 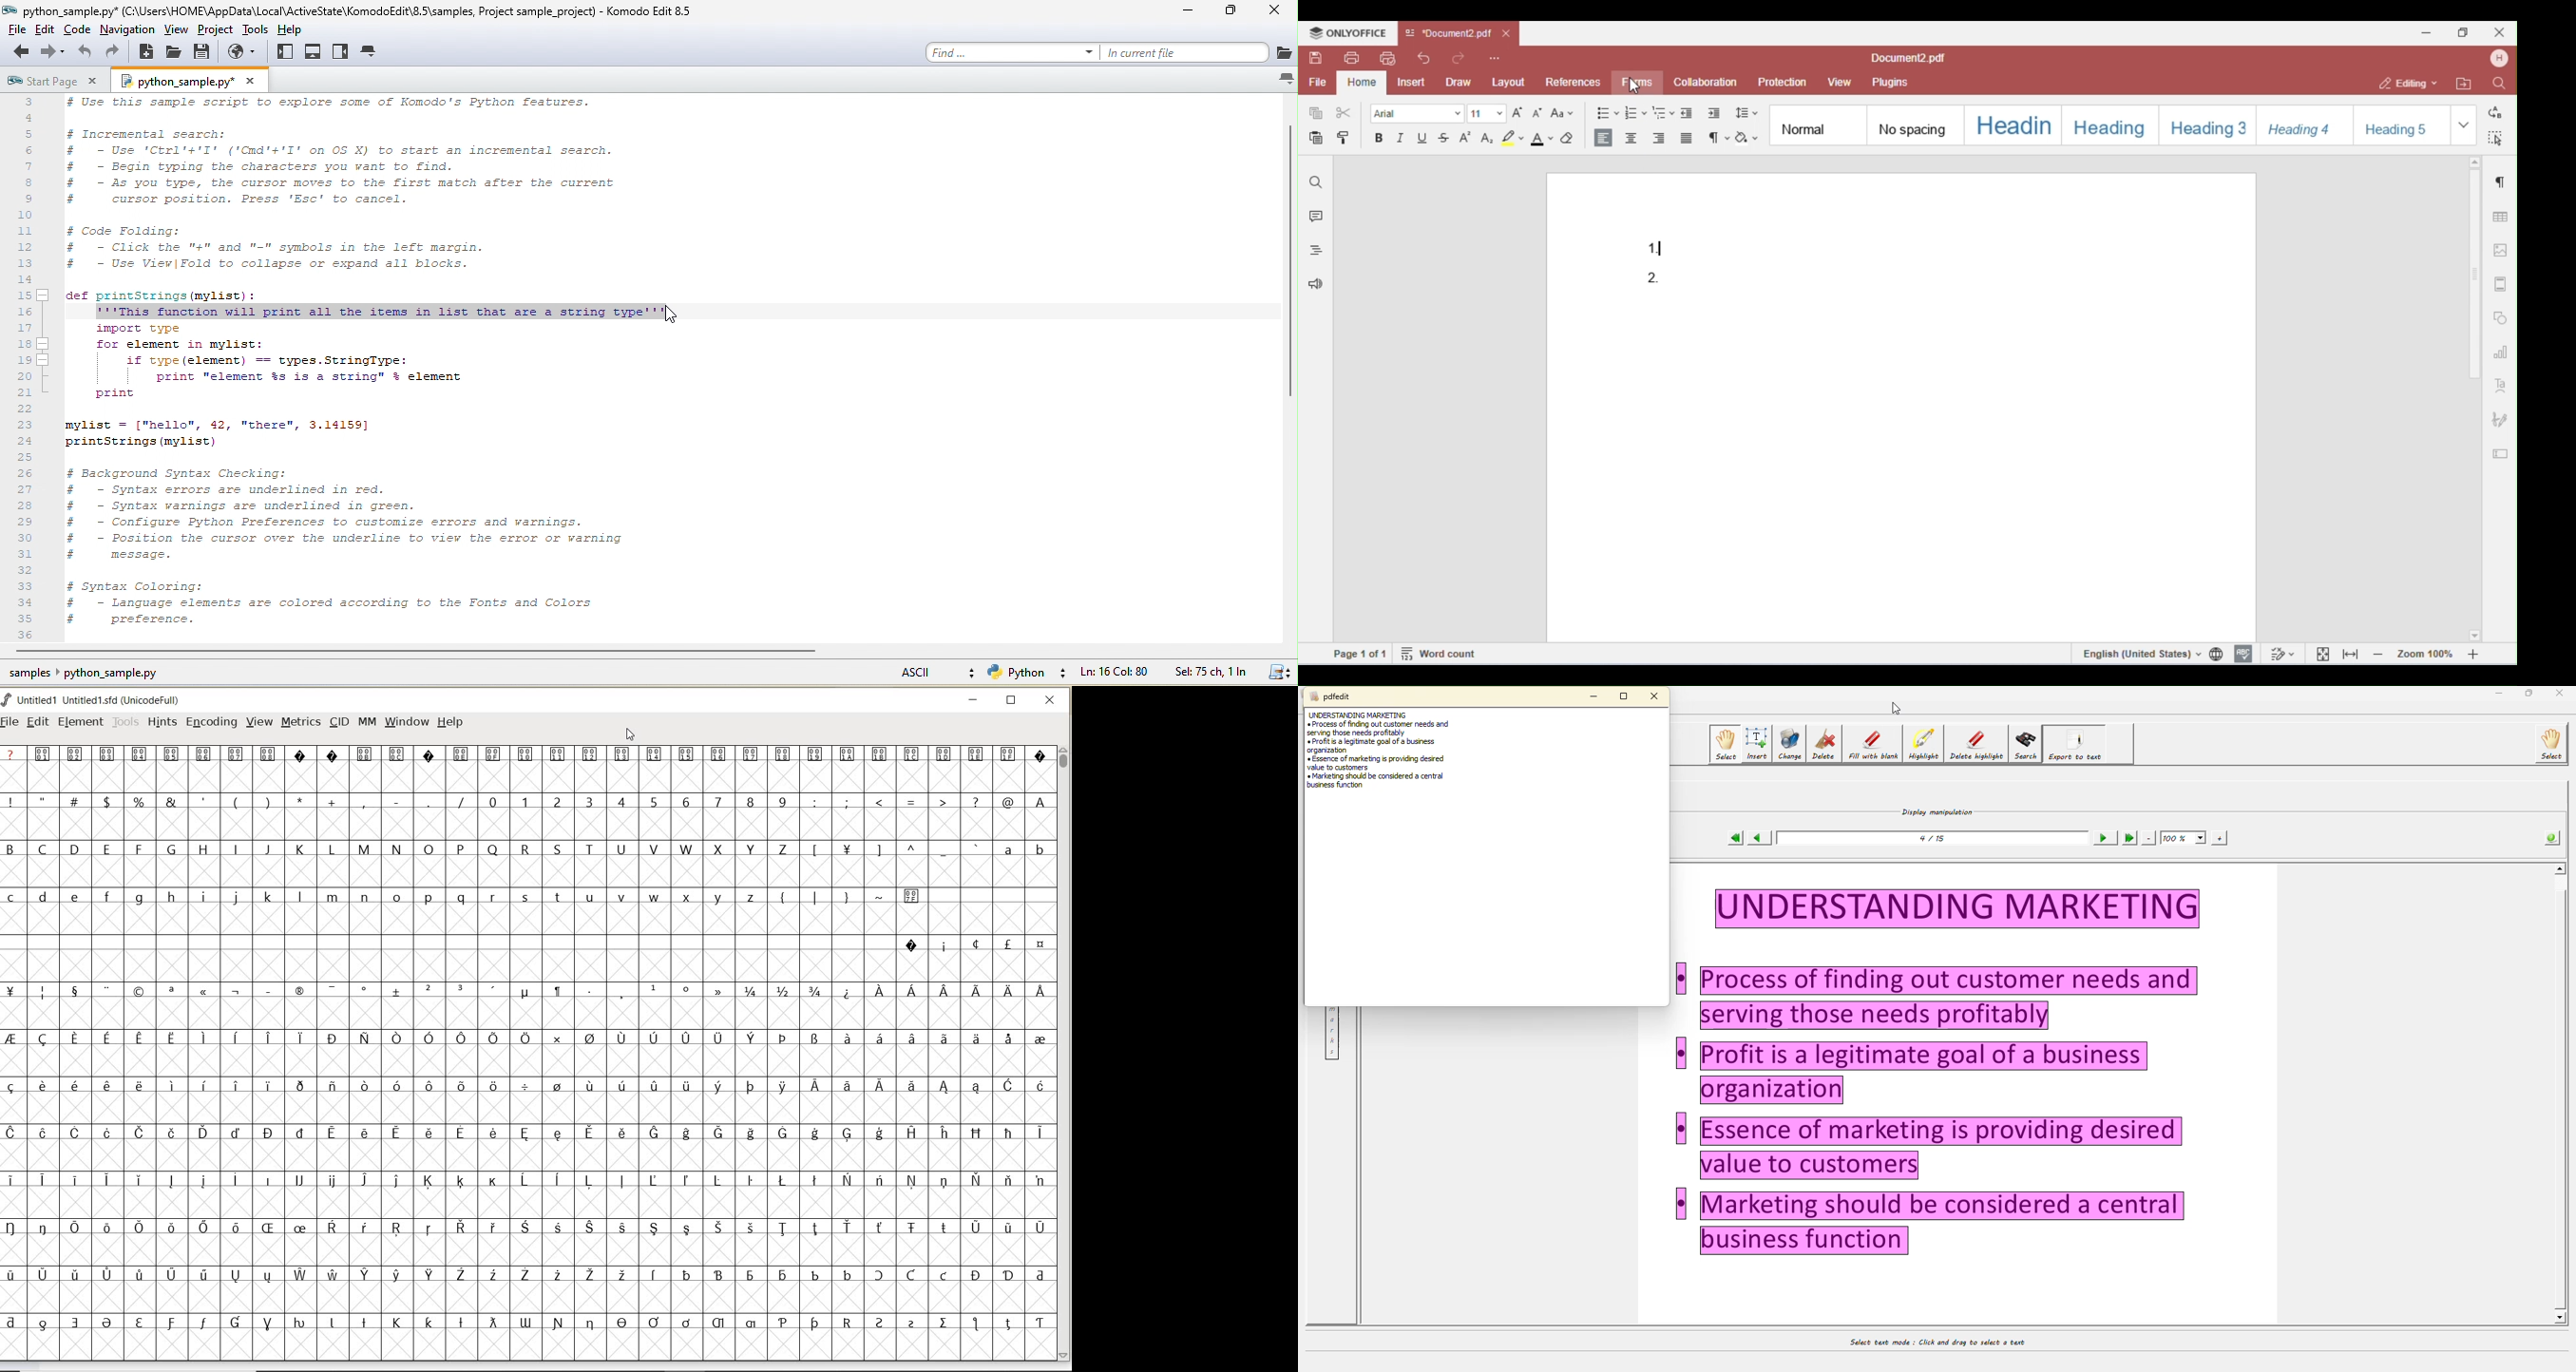 I want to click on EDIT, so click(x=37, y=723).